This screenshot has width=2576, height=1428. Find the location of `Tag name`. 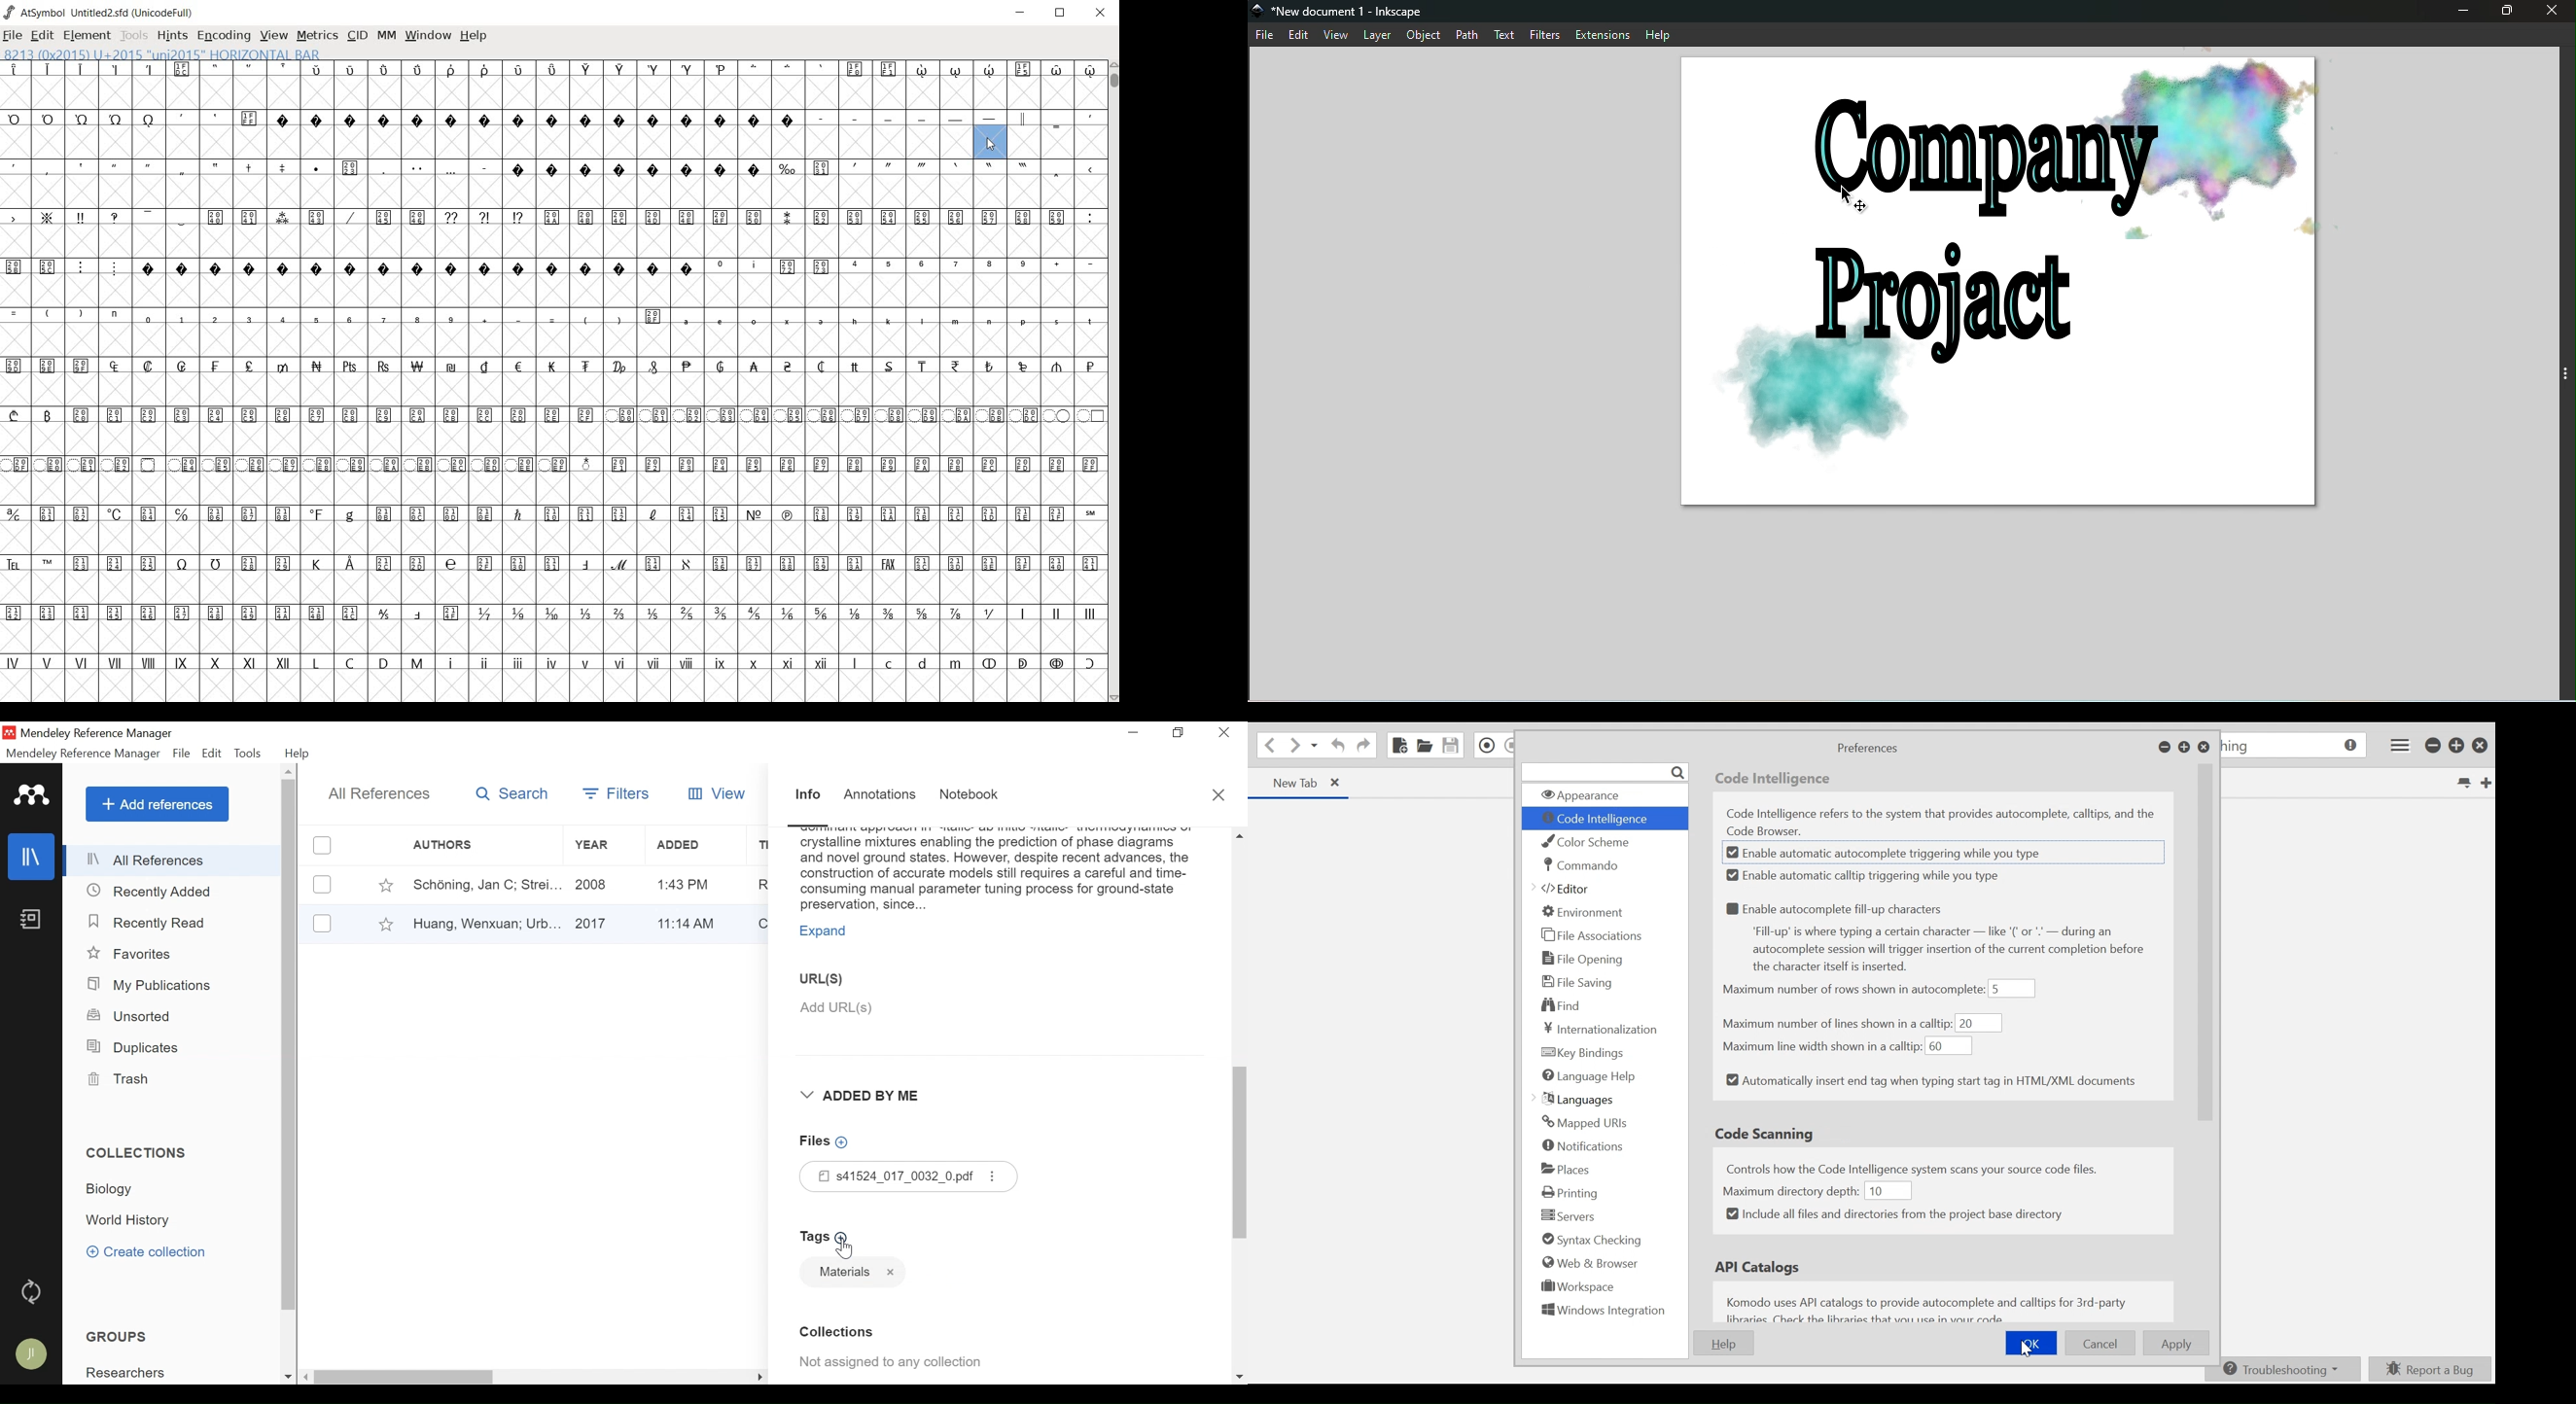

Tag name is located at coordinates (891, 1274).